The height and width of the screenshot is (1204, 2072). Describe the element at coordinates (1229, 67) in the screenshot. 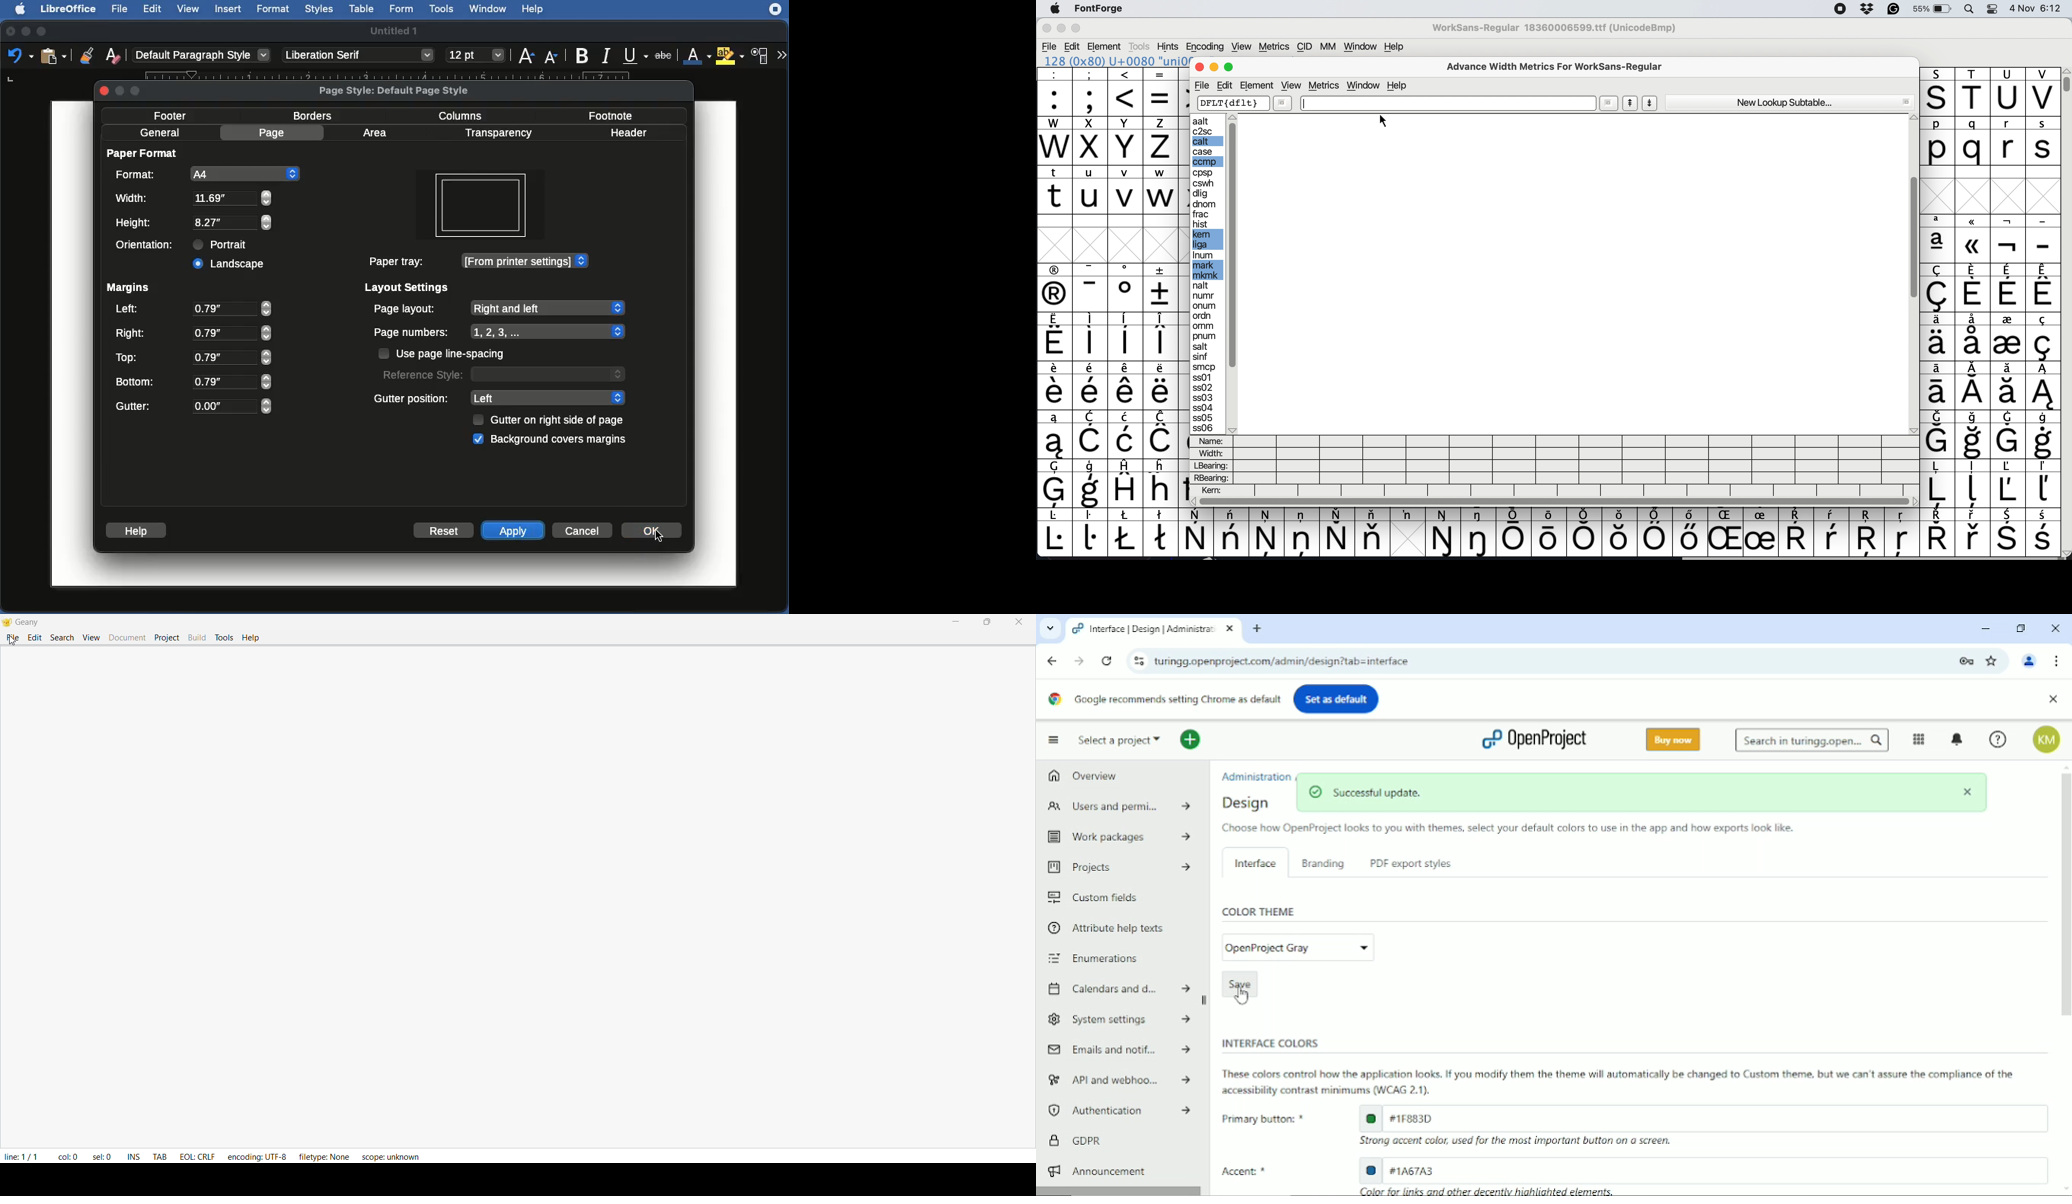

I see `maximise` at that location.